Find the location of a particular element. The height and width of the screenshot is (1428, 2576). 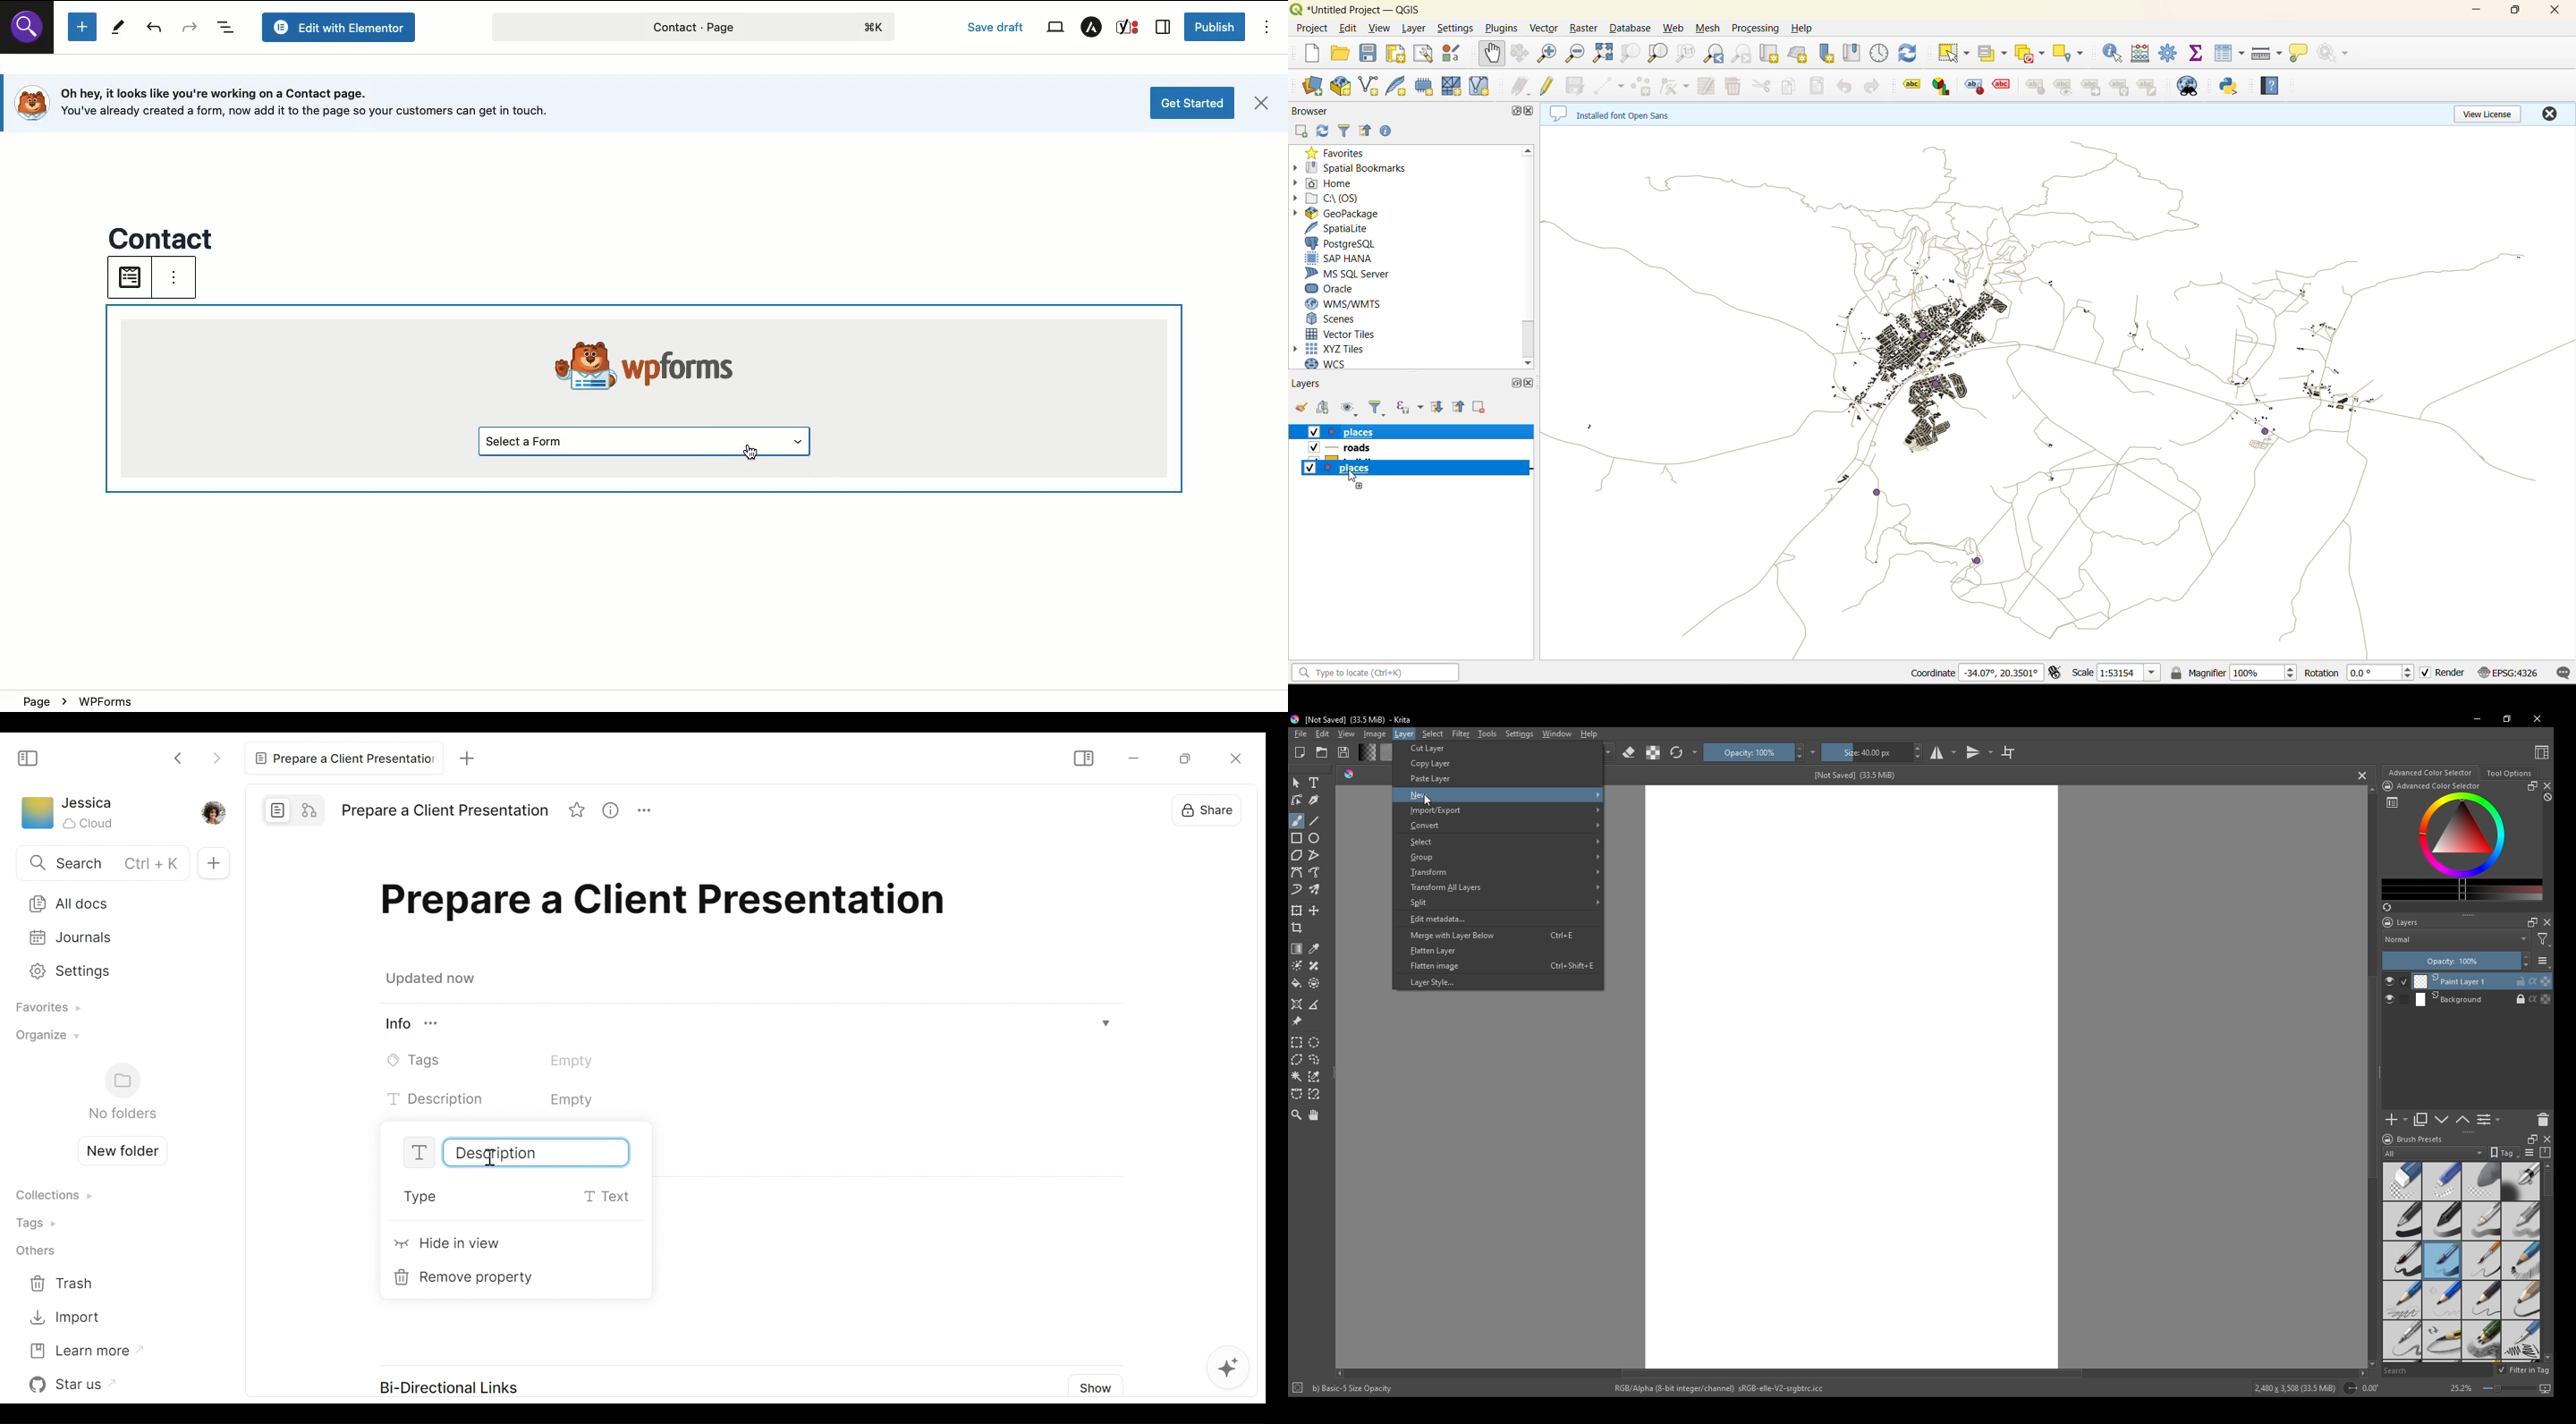

Advanced Color Selector is located at coordinates (2439, 786).